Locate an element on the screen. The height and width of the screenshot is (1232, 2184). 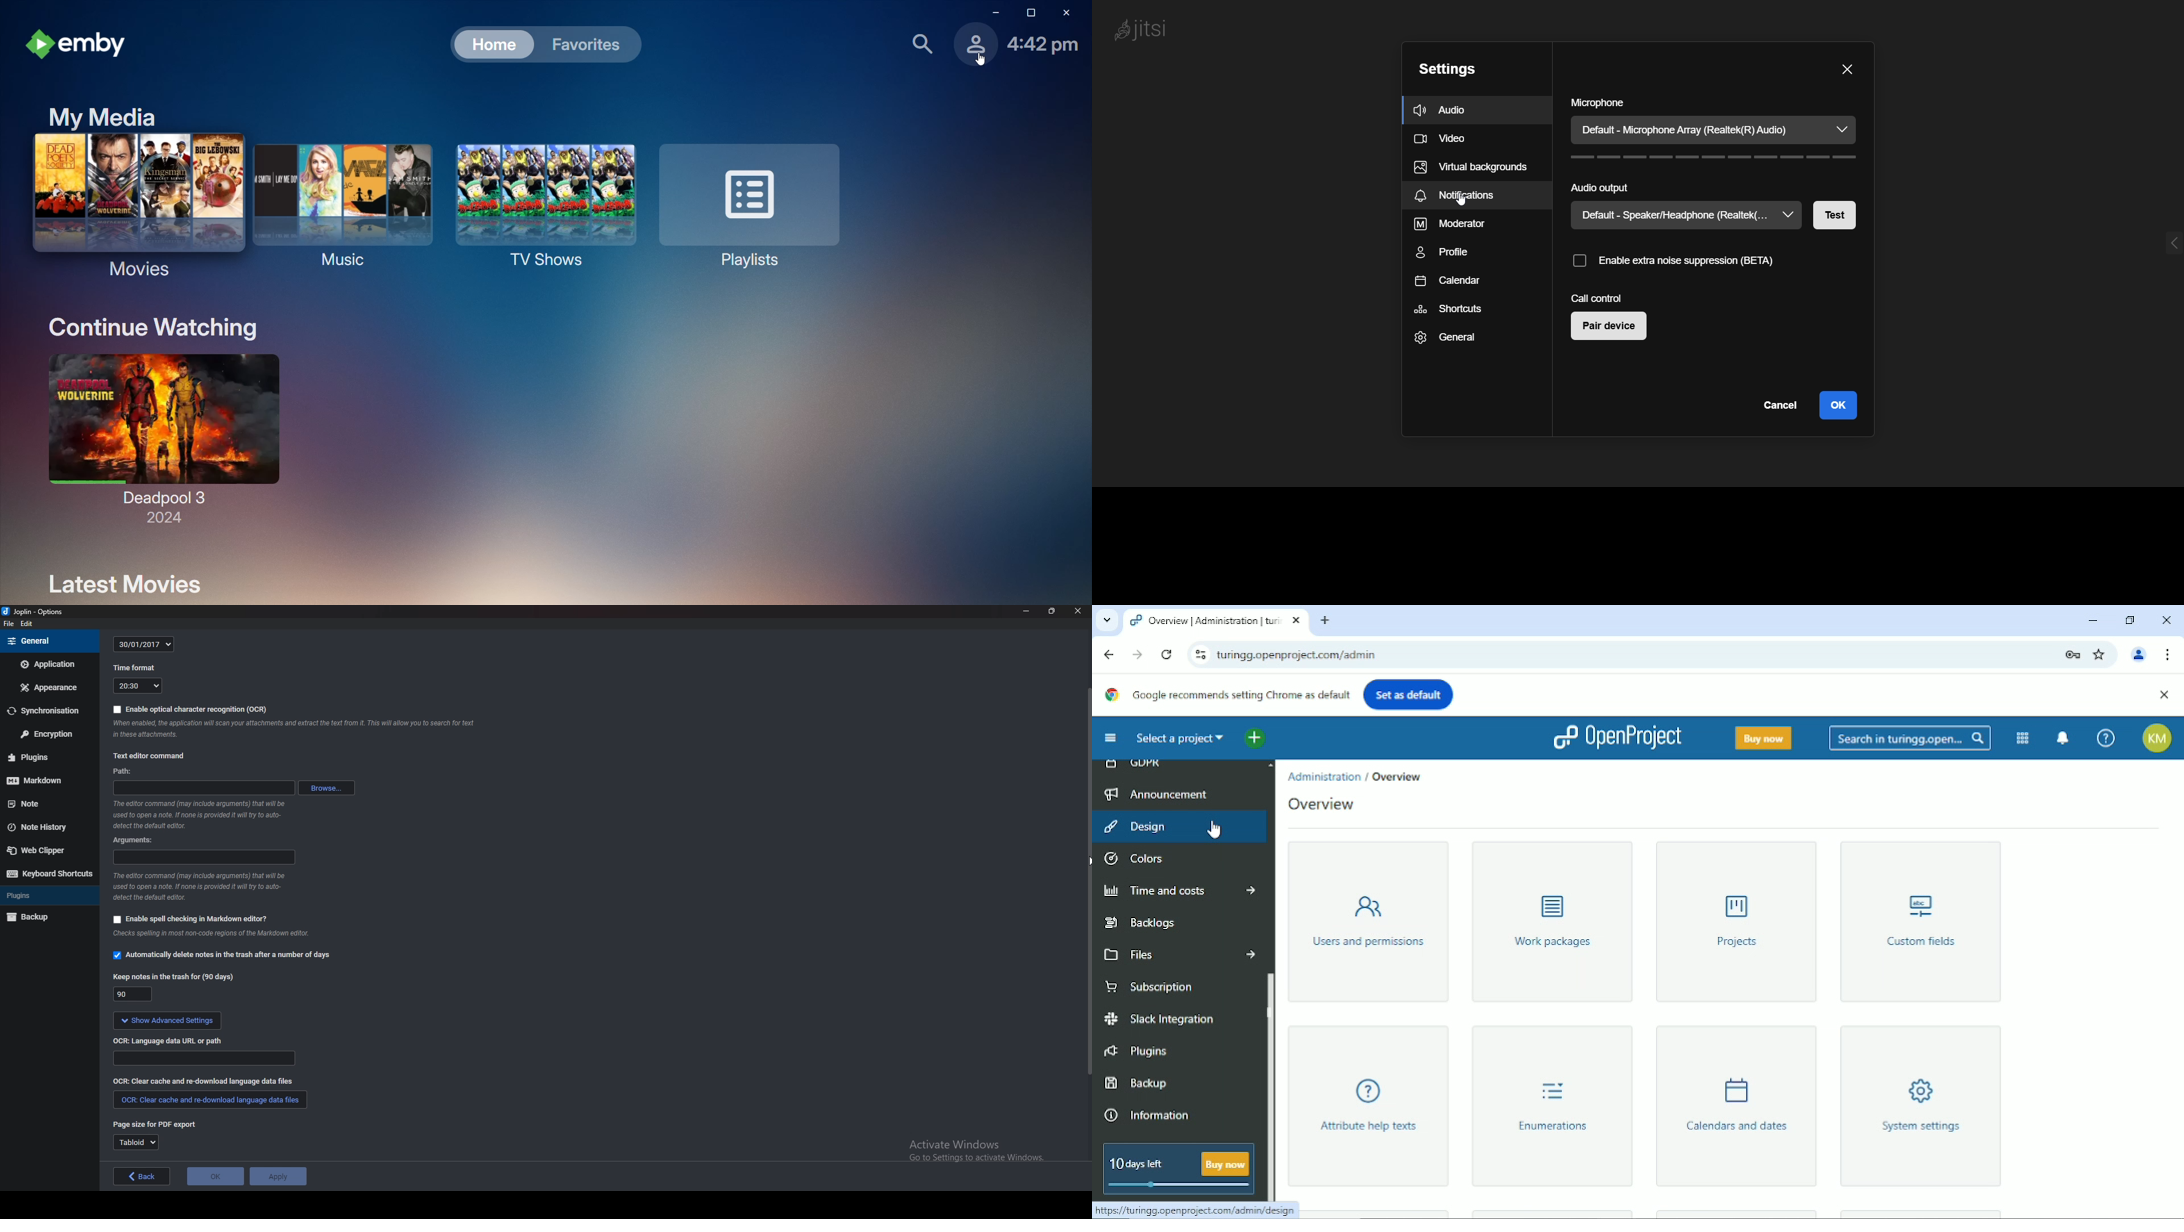
enable OCR is located at coordinates (188, 709).